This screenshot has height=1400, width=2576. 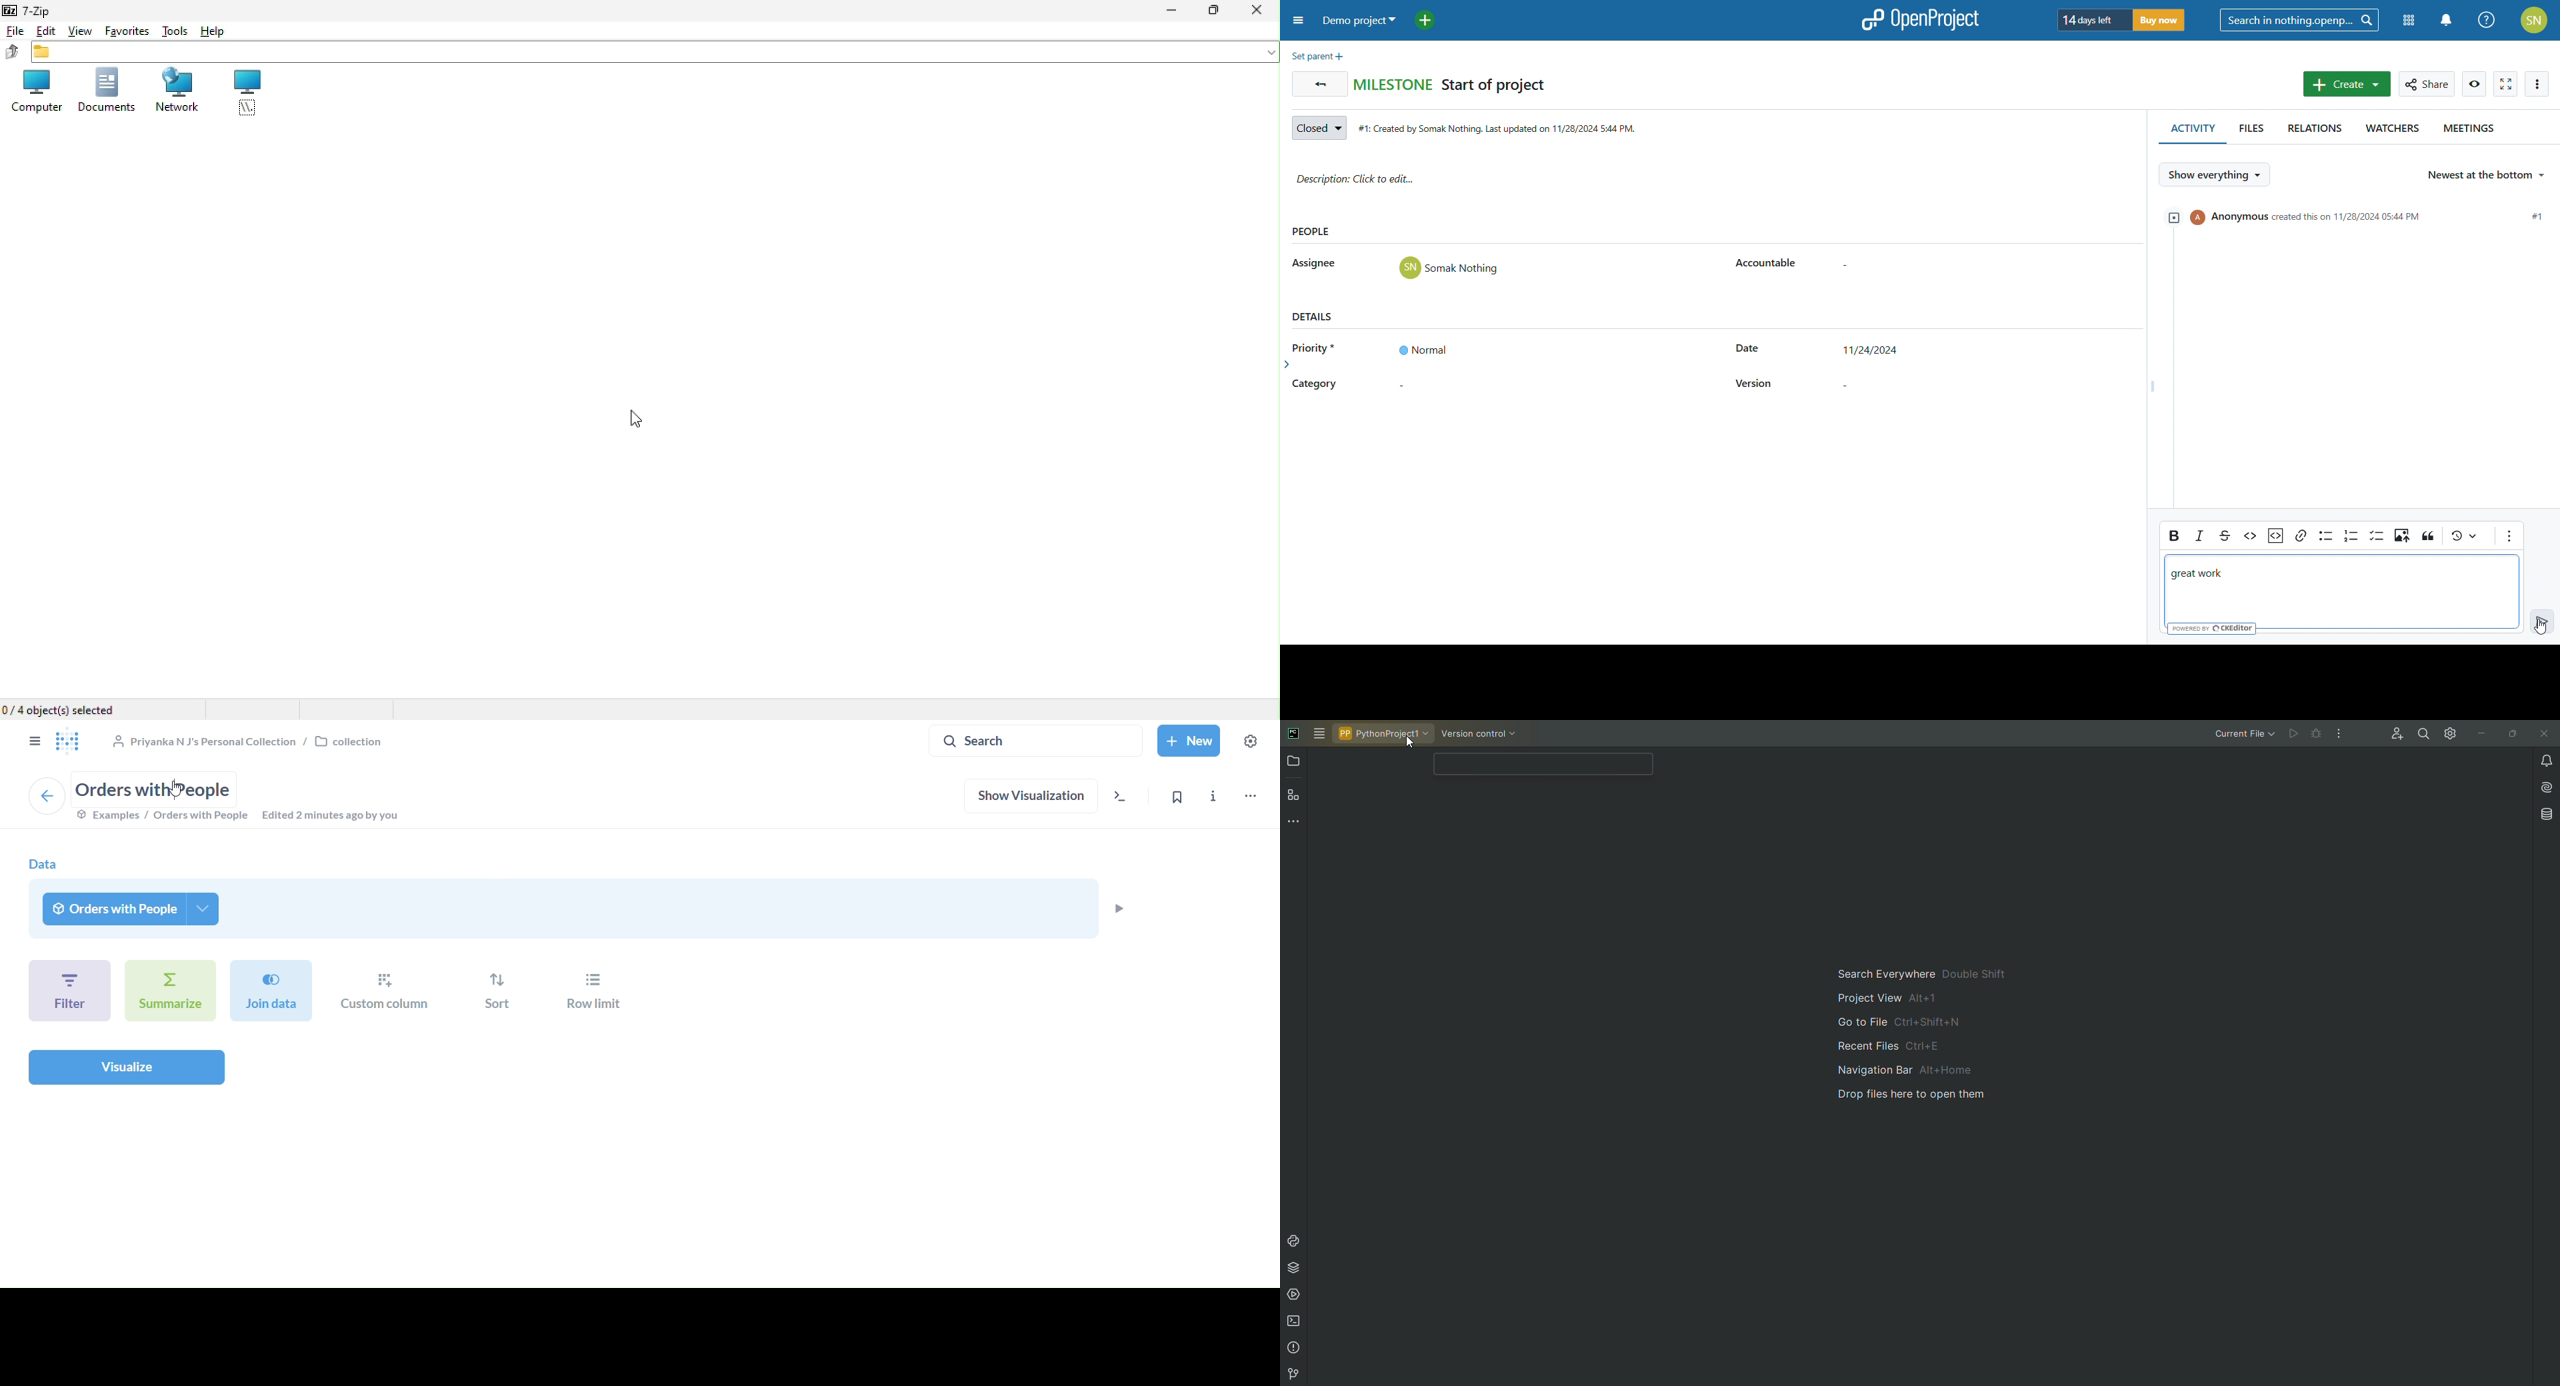 What do you see at coordinates (1319, 347) in the screenshot?
I see `priority` at bounding box center [1319, 347].